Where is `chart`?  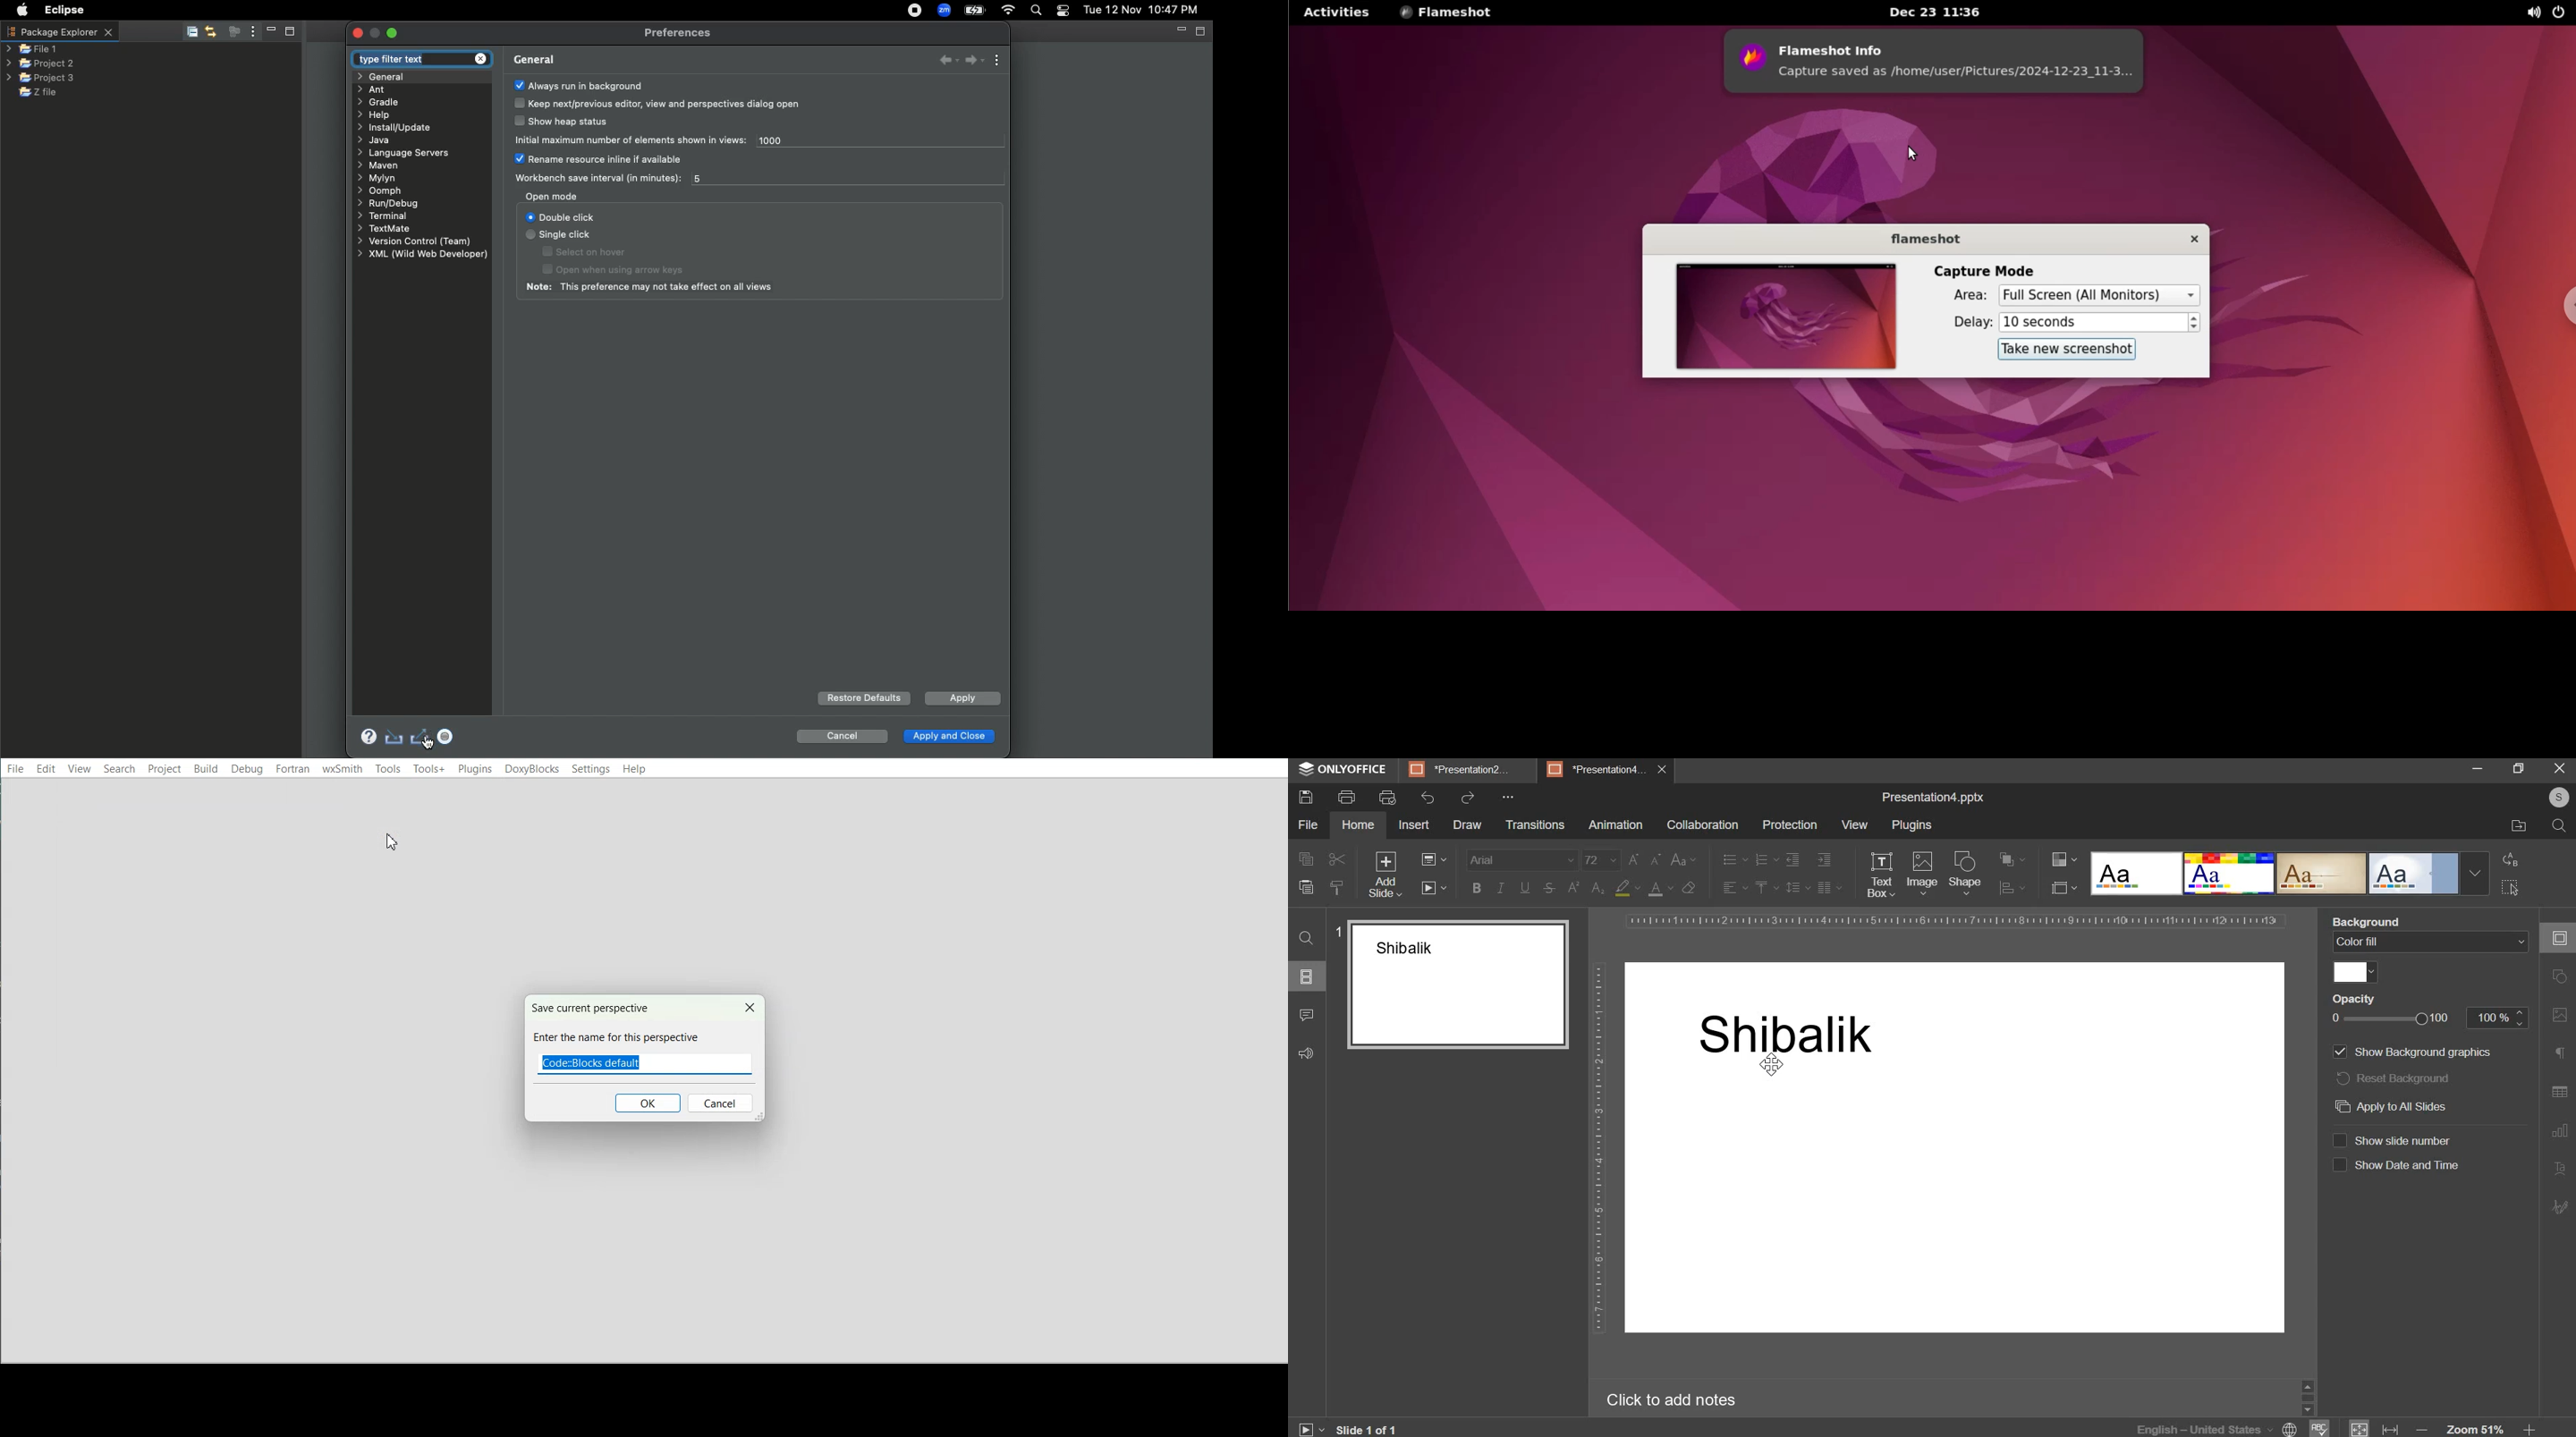
chart is located at coordinates (2556, 1136).